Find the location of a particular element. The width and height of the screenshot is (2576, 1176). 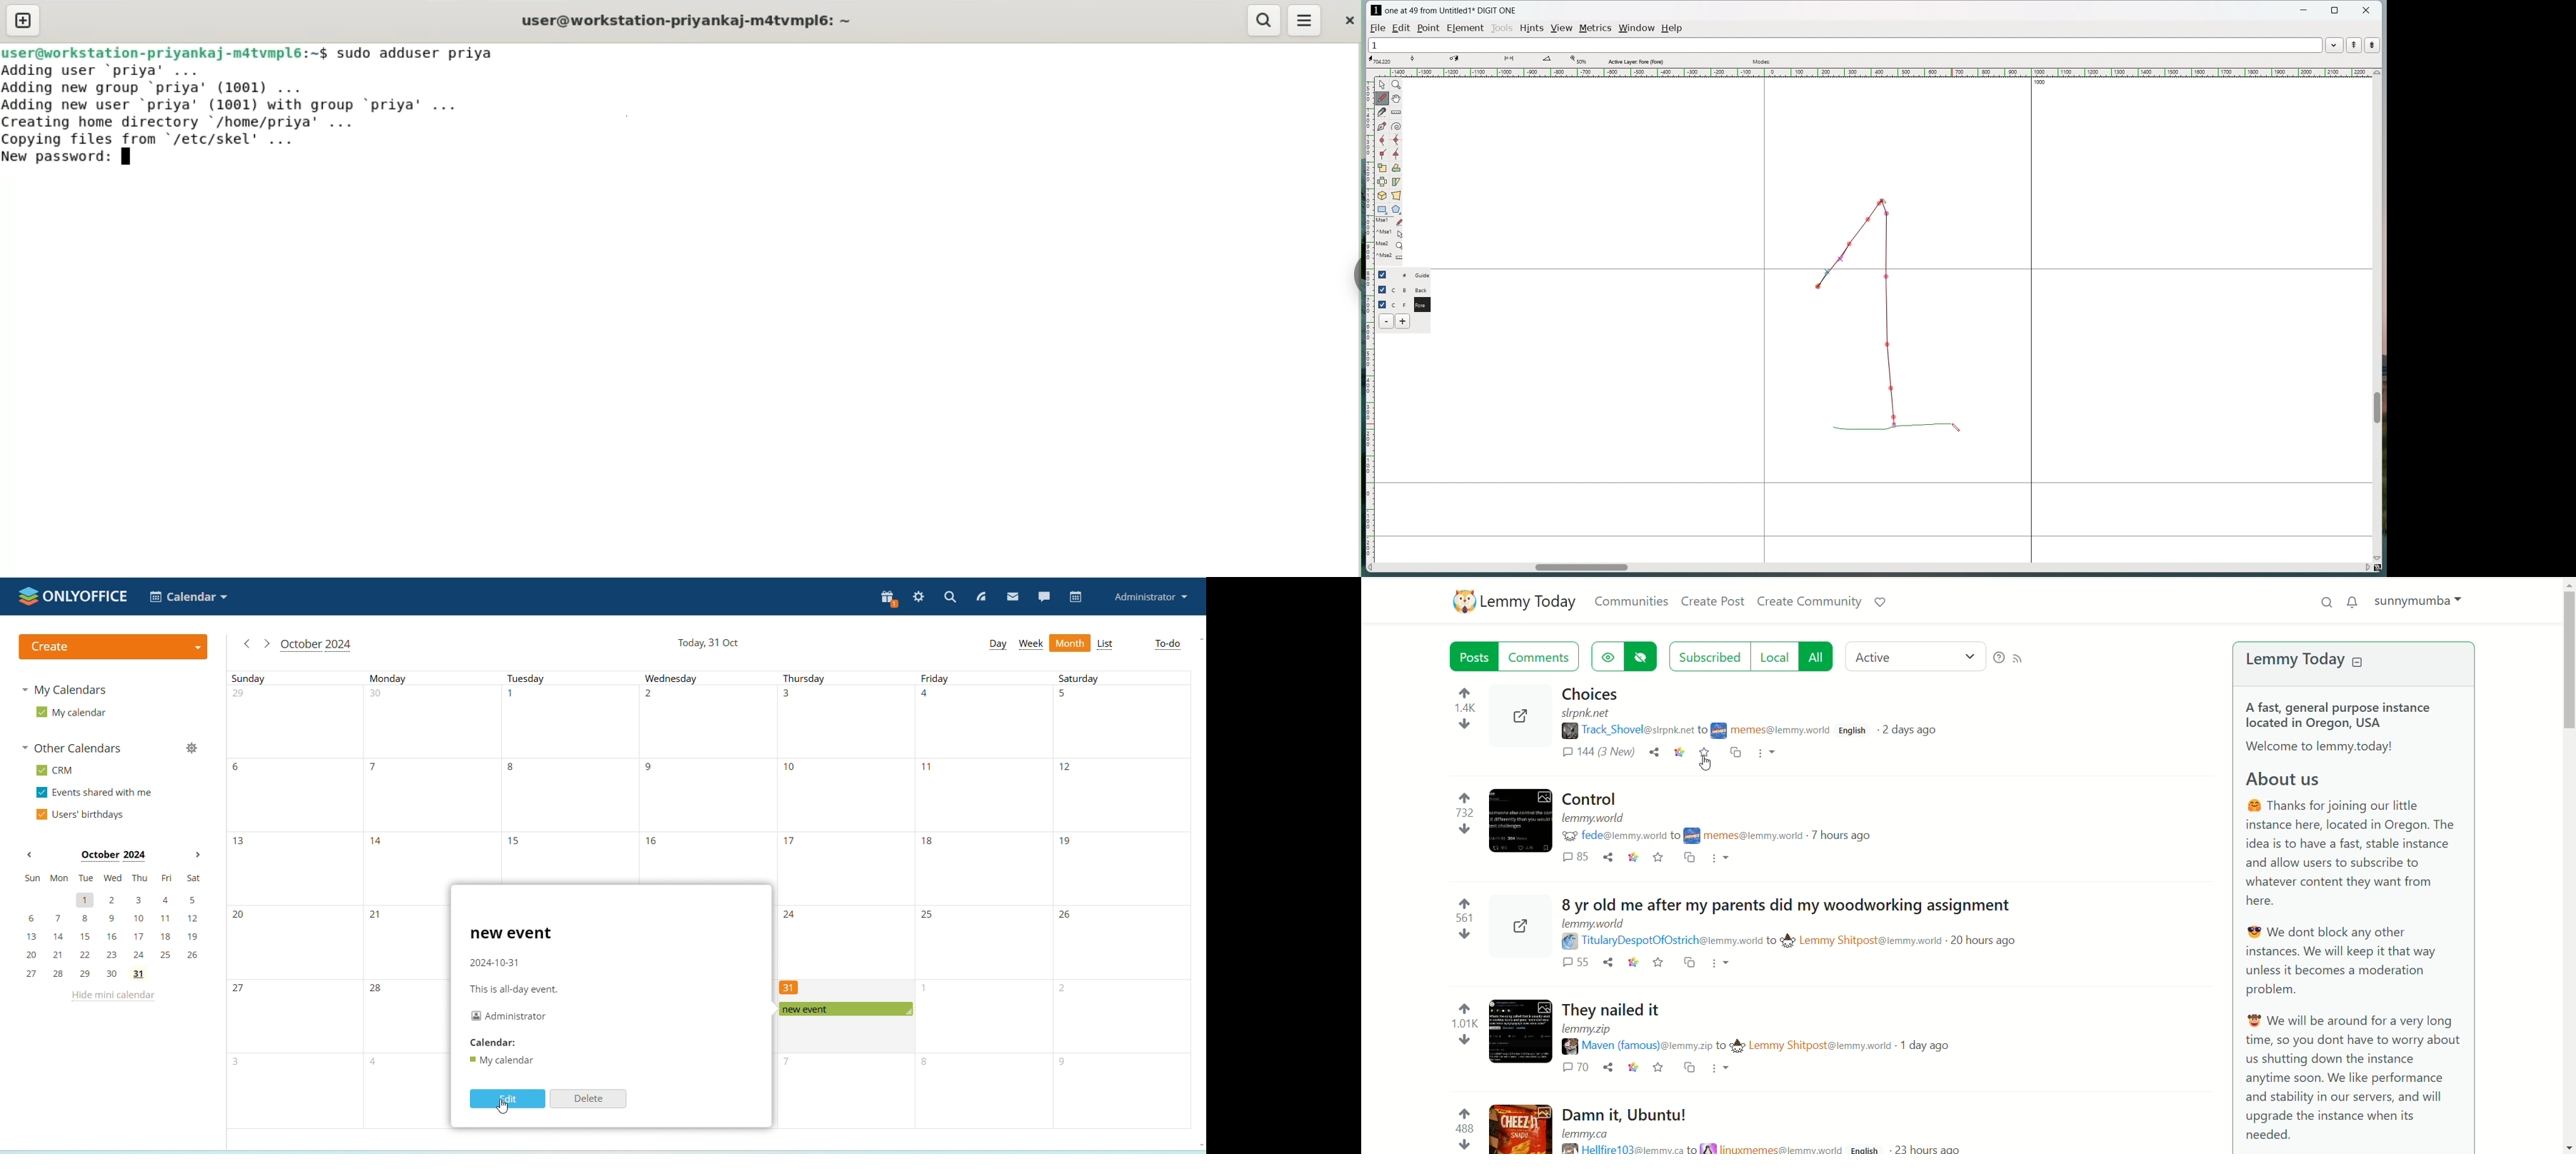

edit is located at coordinates (507, 1098).